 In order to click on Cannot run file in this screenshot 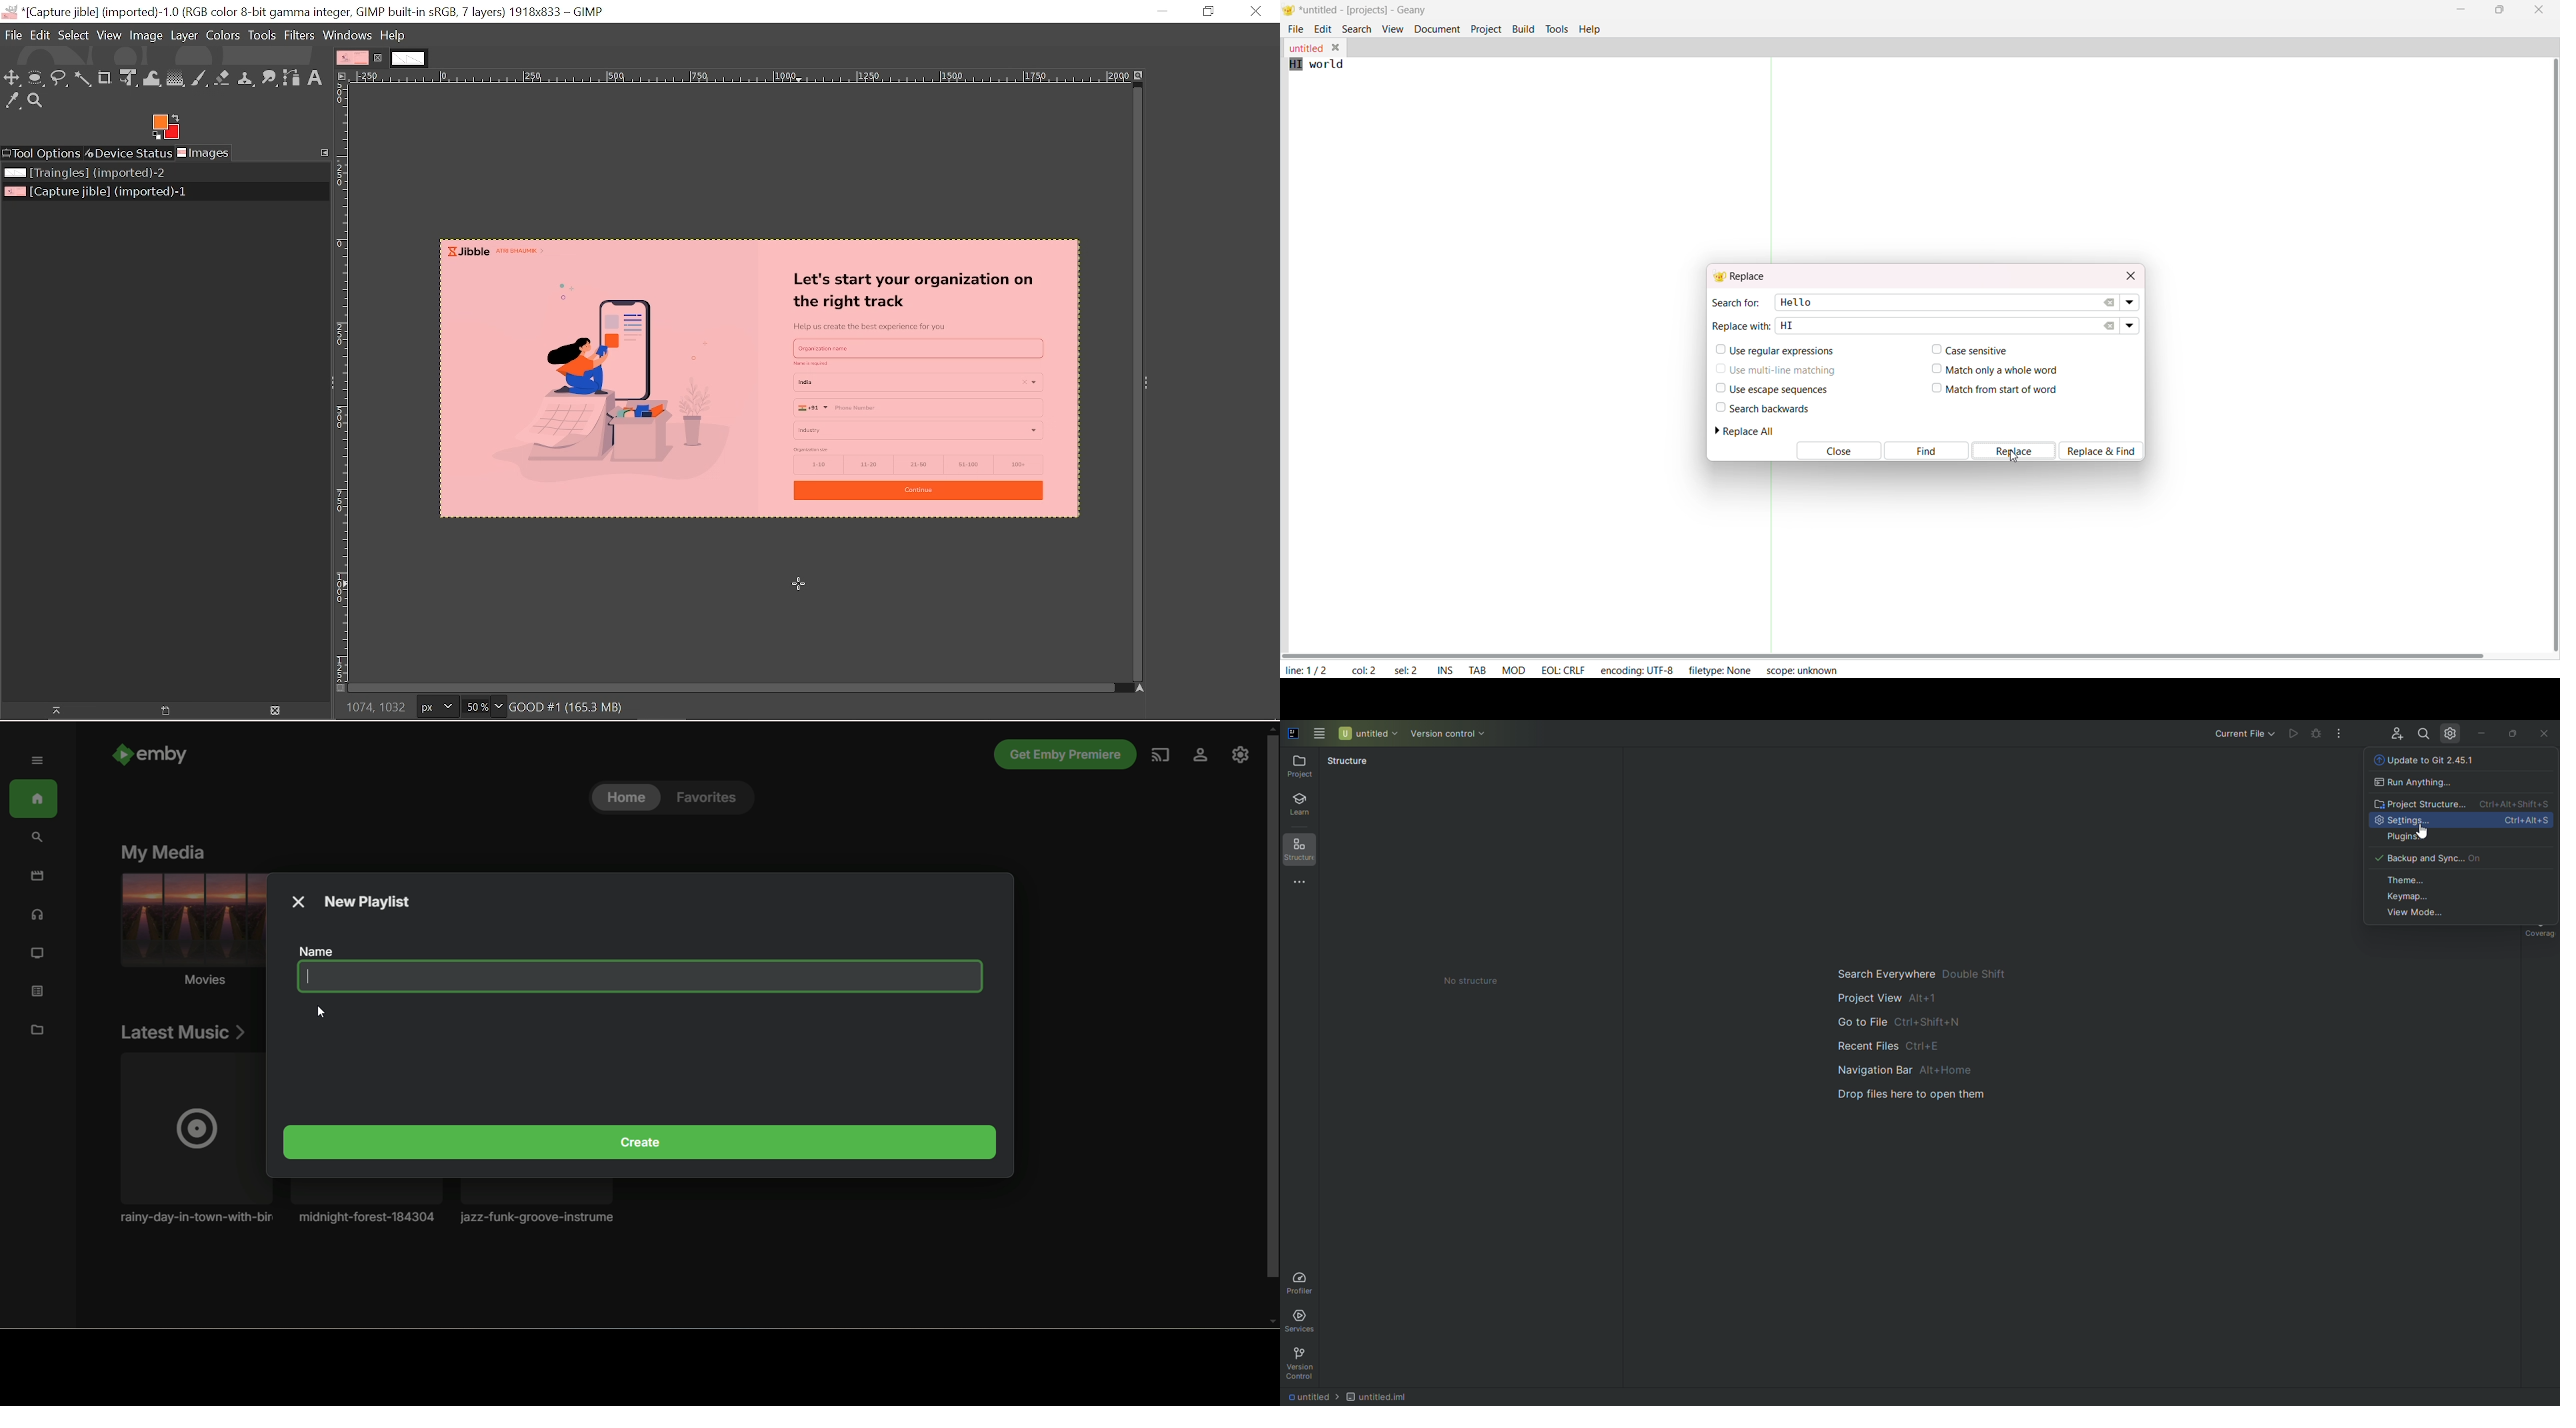, I will do `click(2318, 731)`.